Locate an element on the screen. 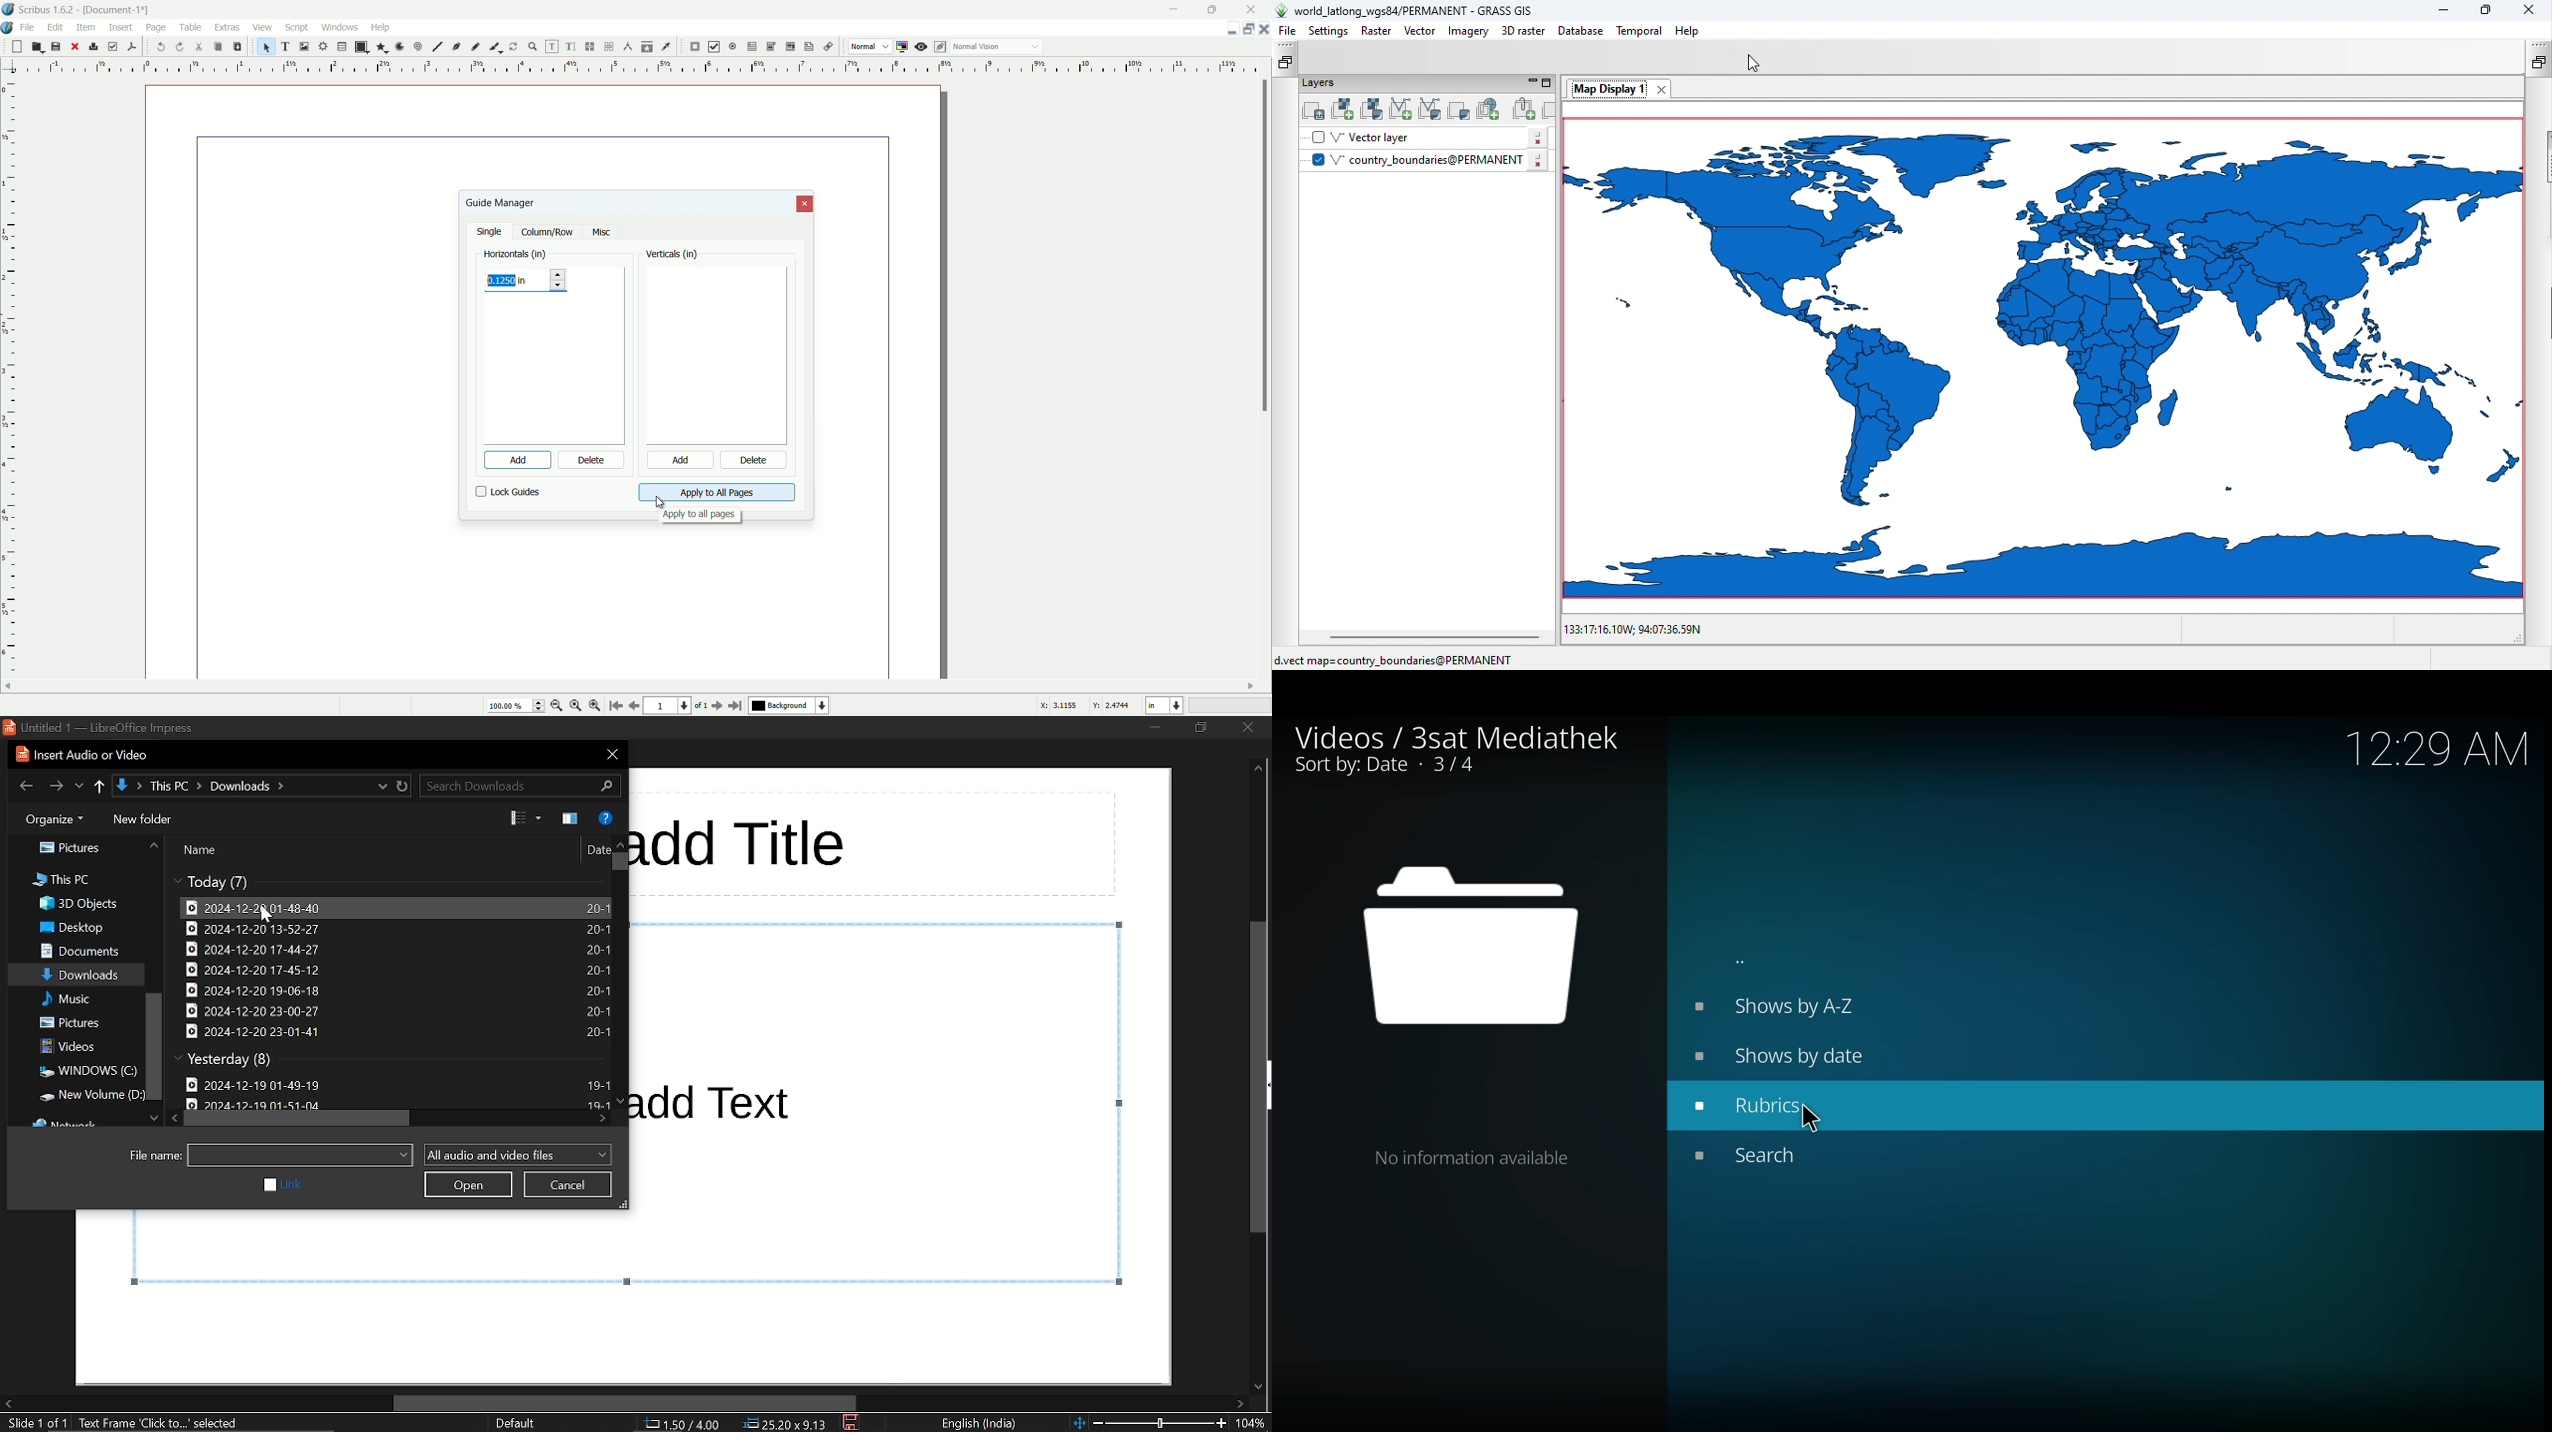  change layout is located at coordinates (1246, 29).